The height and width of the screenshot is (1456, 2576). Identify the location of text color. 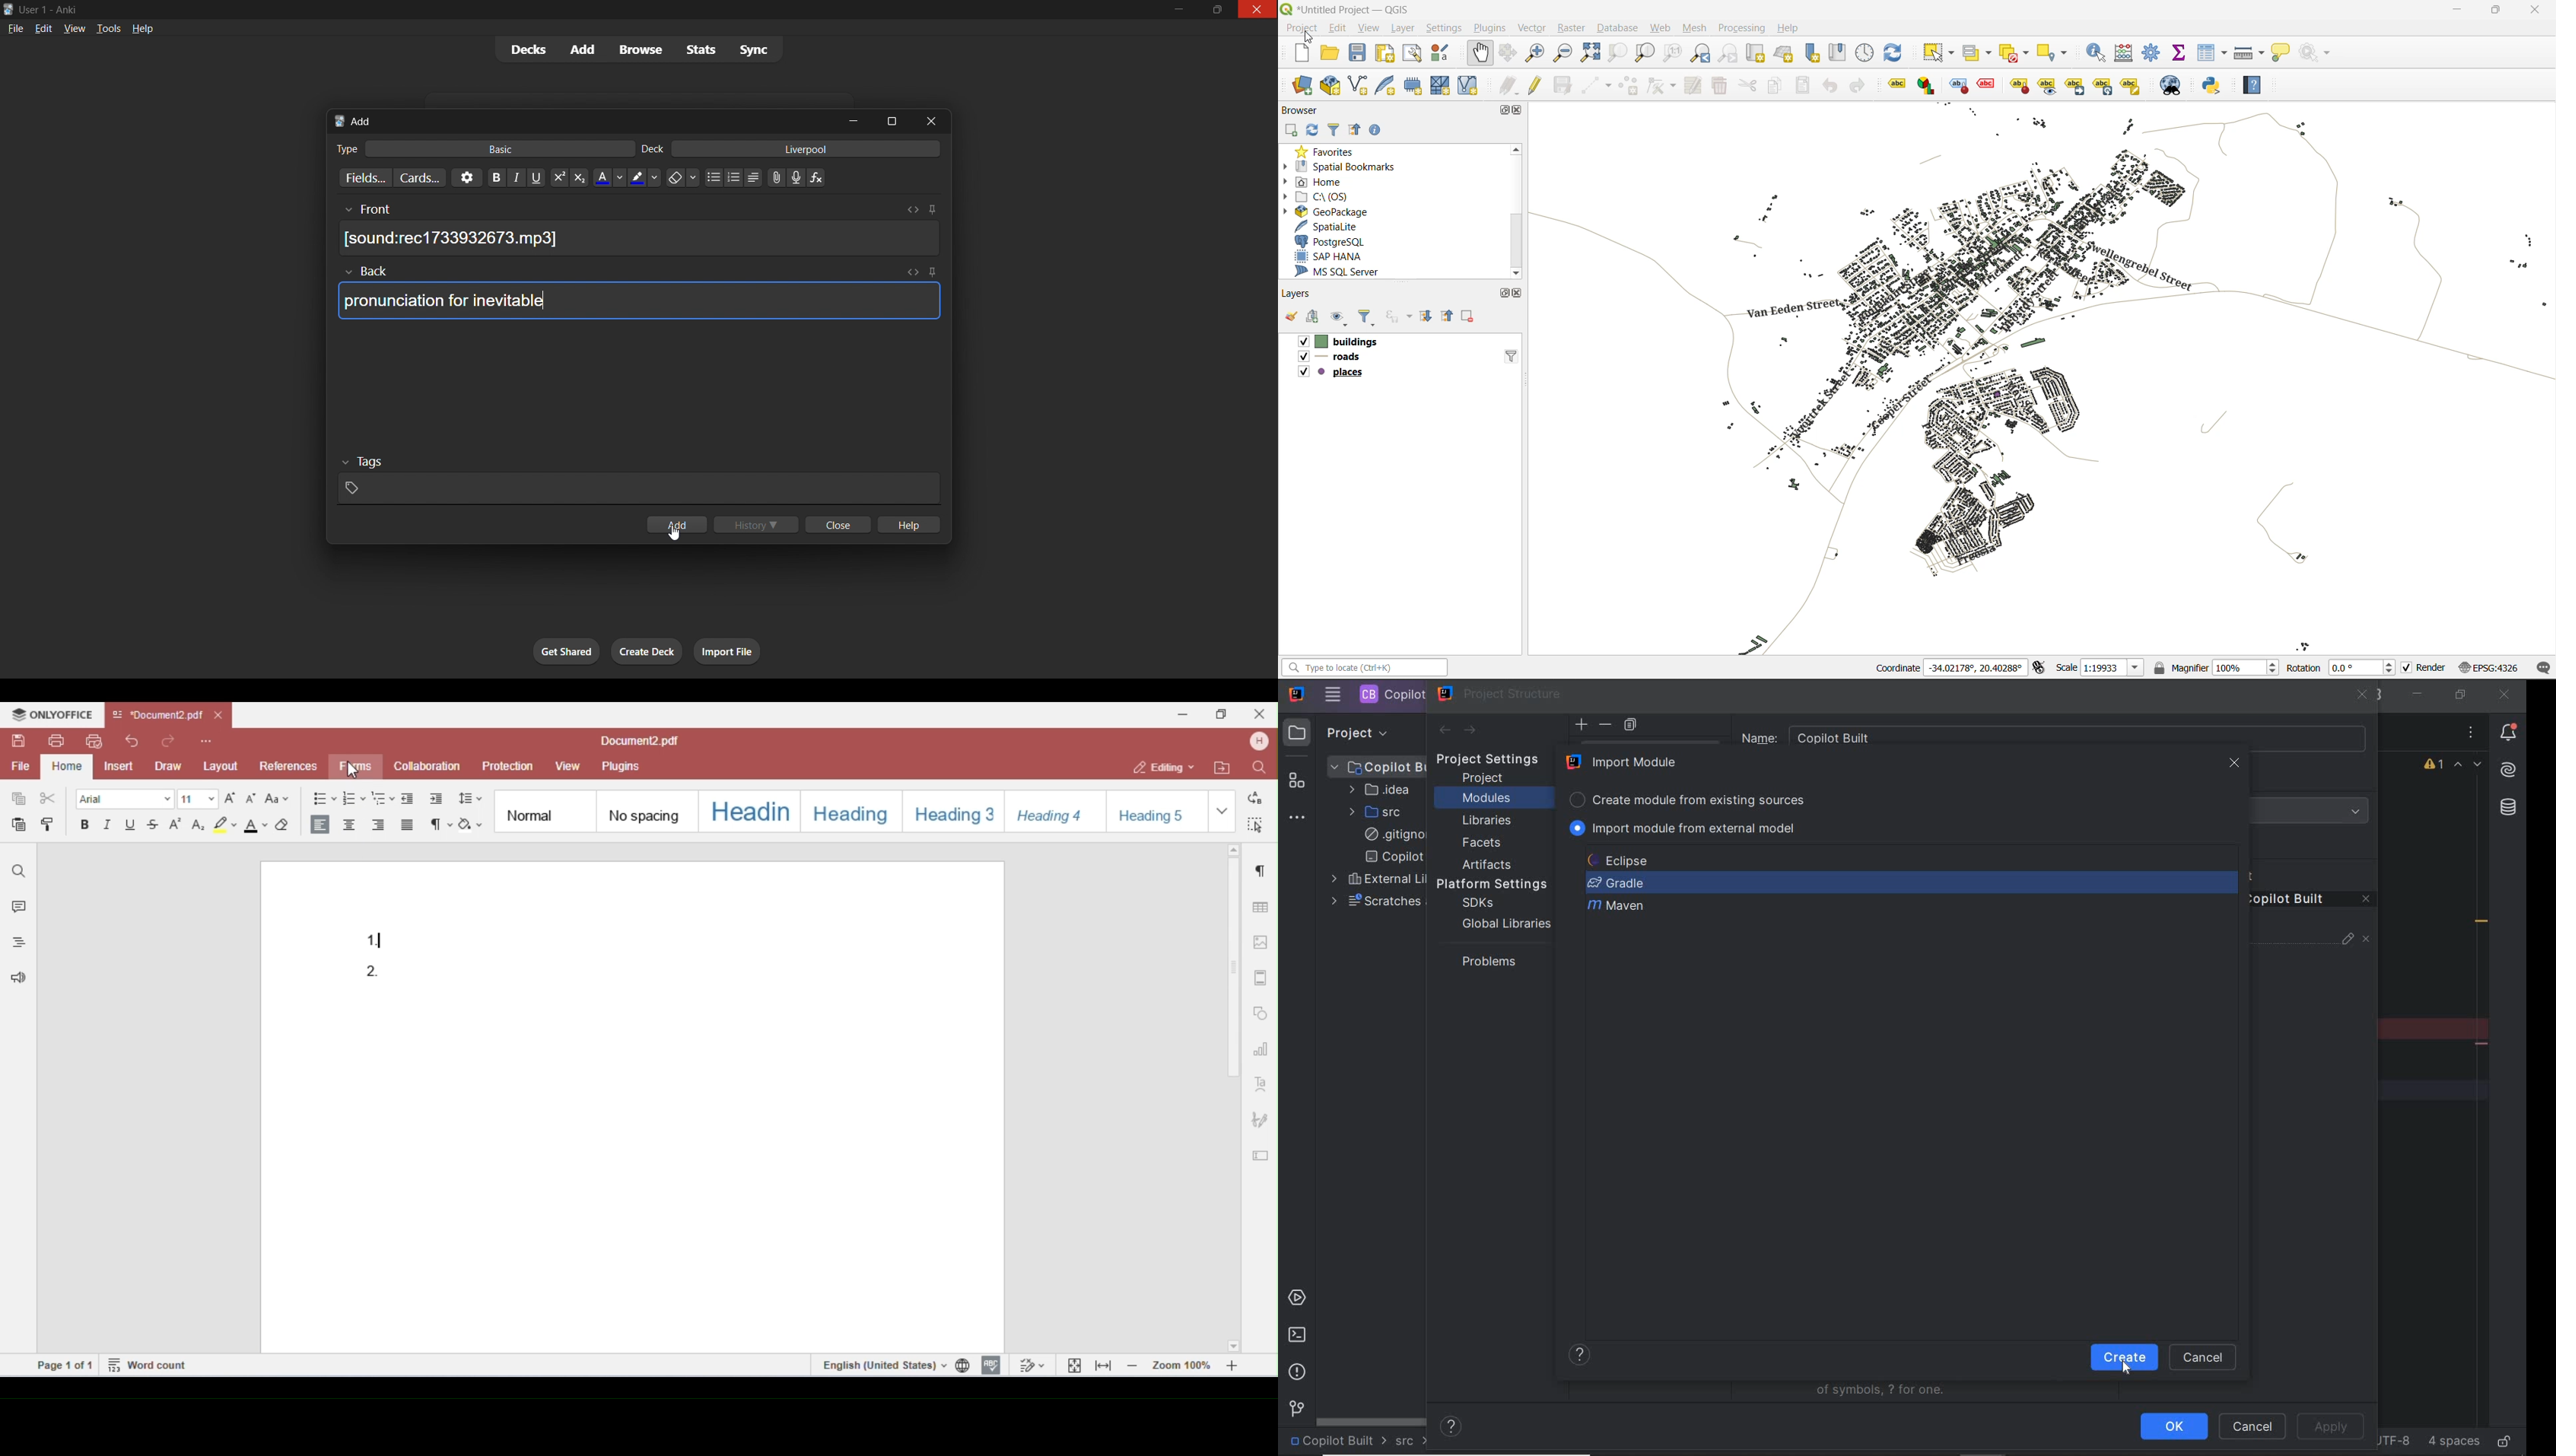
(608, 178).